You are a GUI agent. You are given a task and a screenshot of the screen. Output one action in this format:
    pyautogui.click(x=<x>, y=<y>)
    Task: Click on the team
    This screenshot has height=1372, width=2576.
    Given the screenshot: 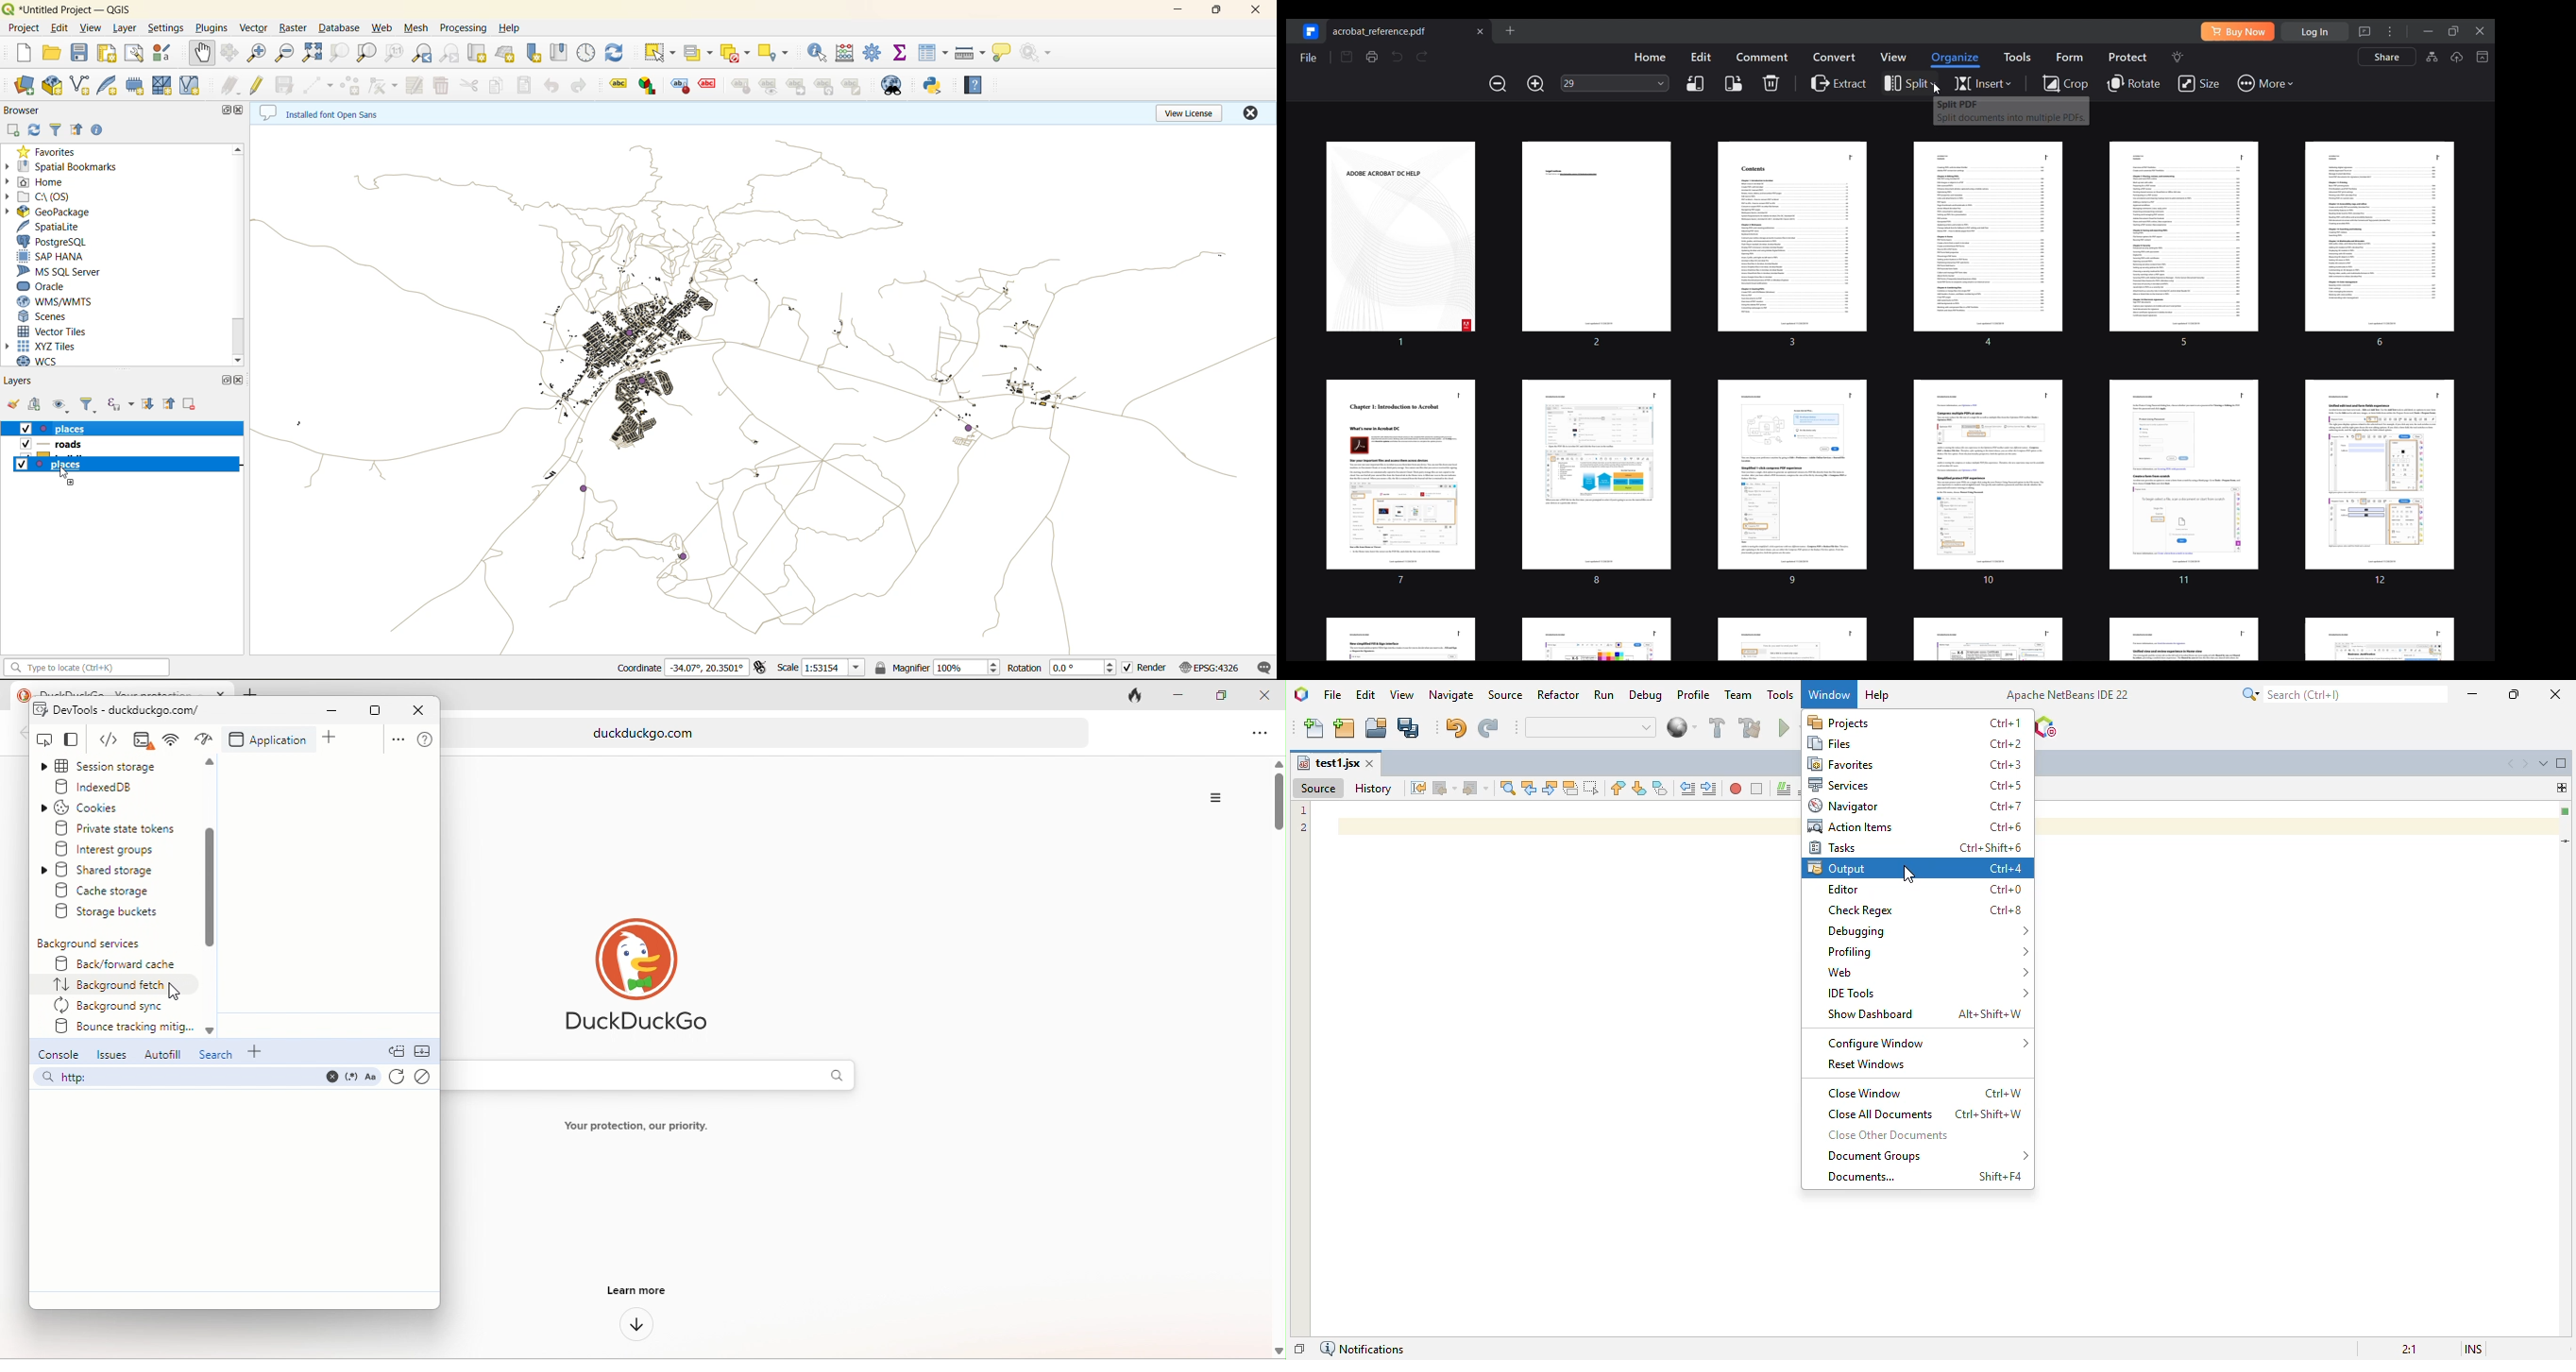 What is the action you would take?
    pyautogui.click(x=1739, y=694)
    